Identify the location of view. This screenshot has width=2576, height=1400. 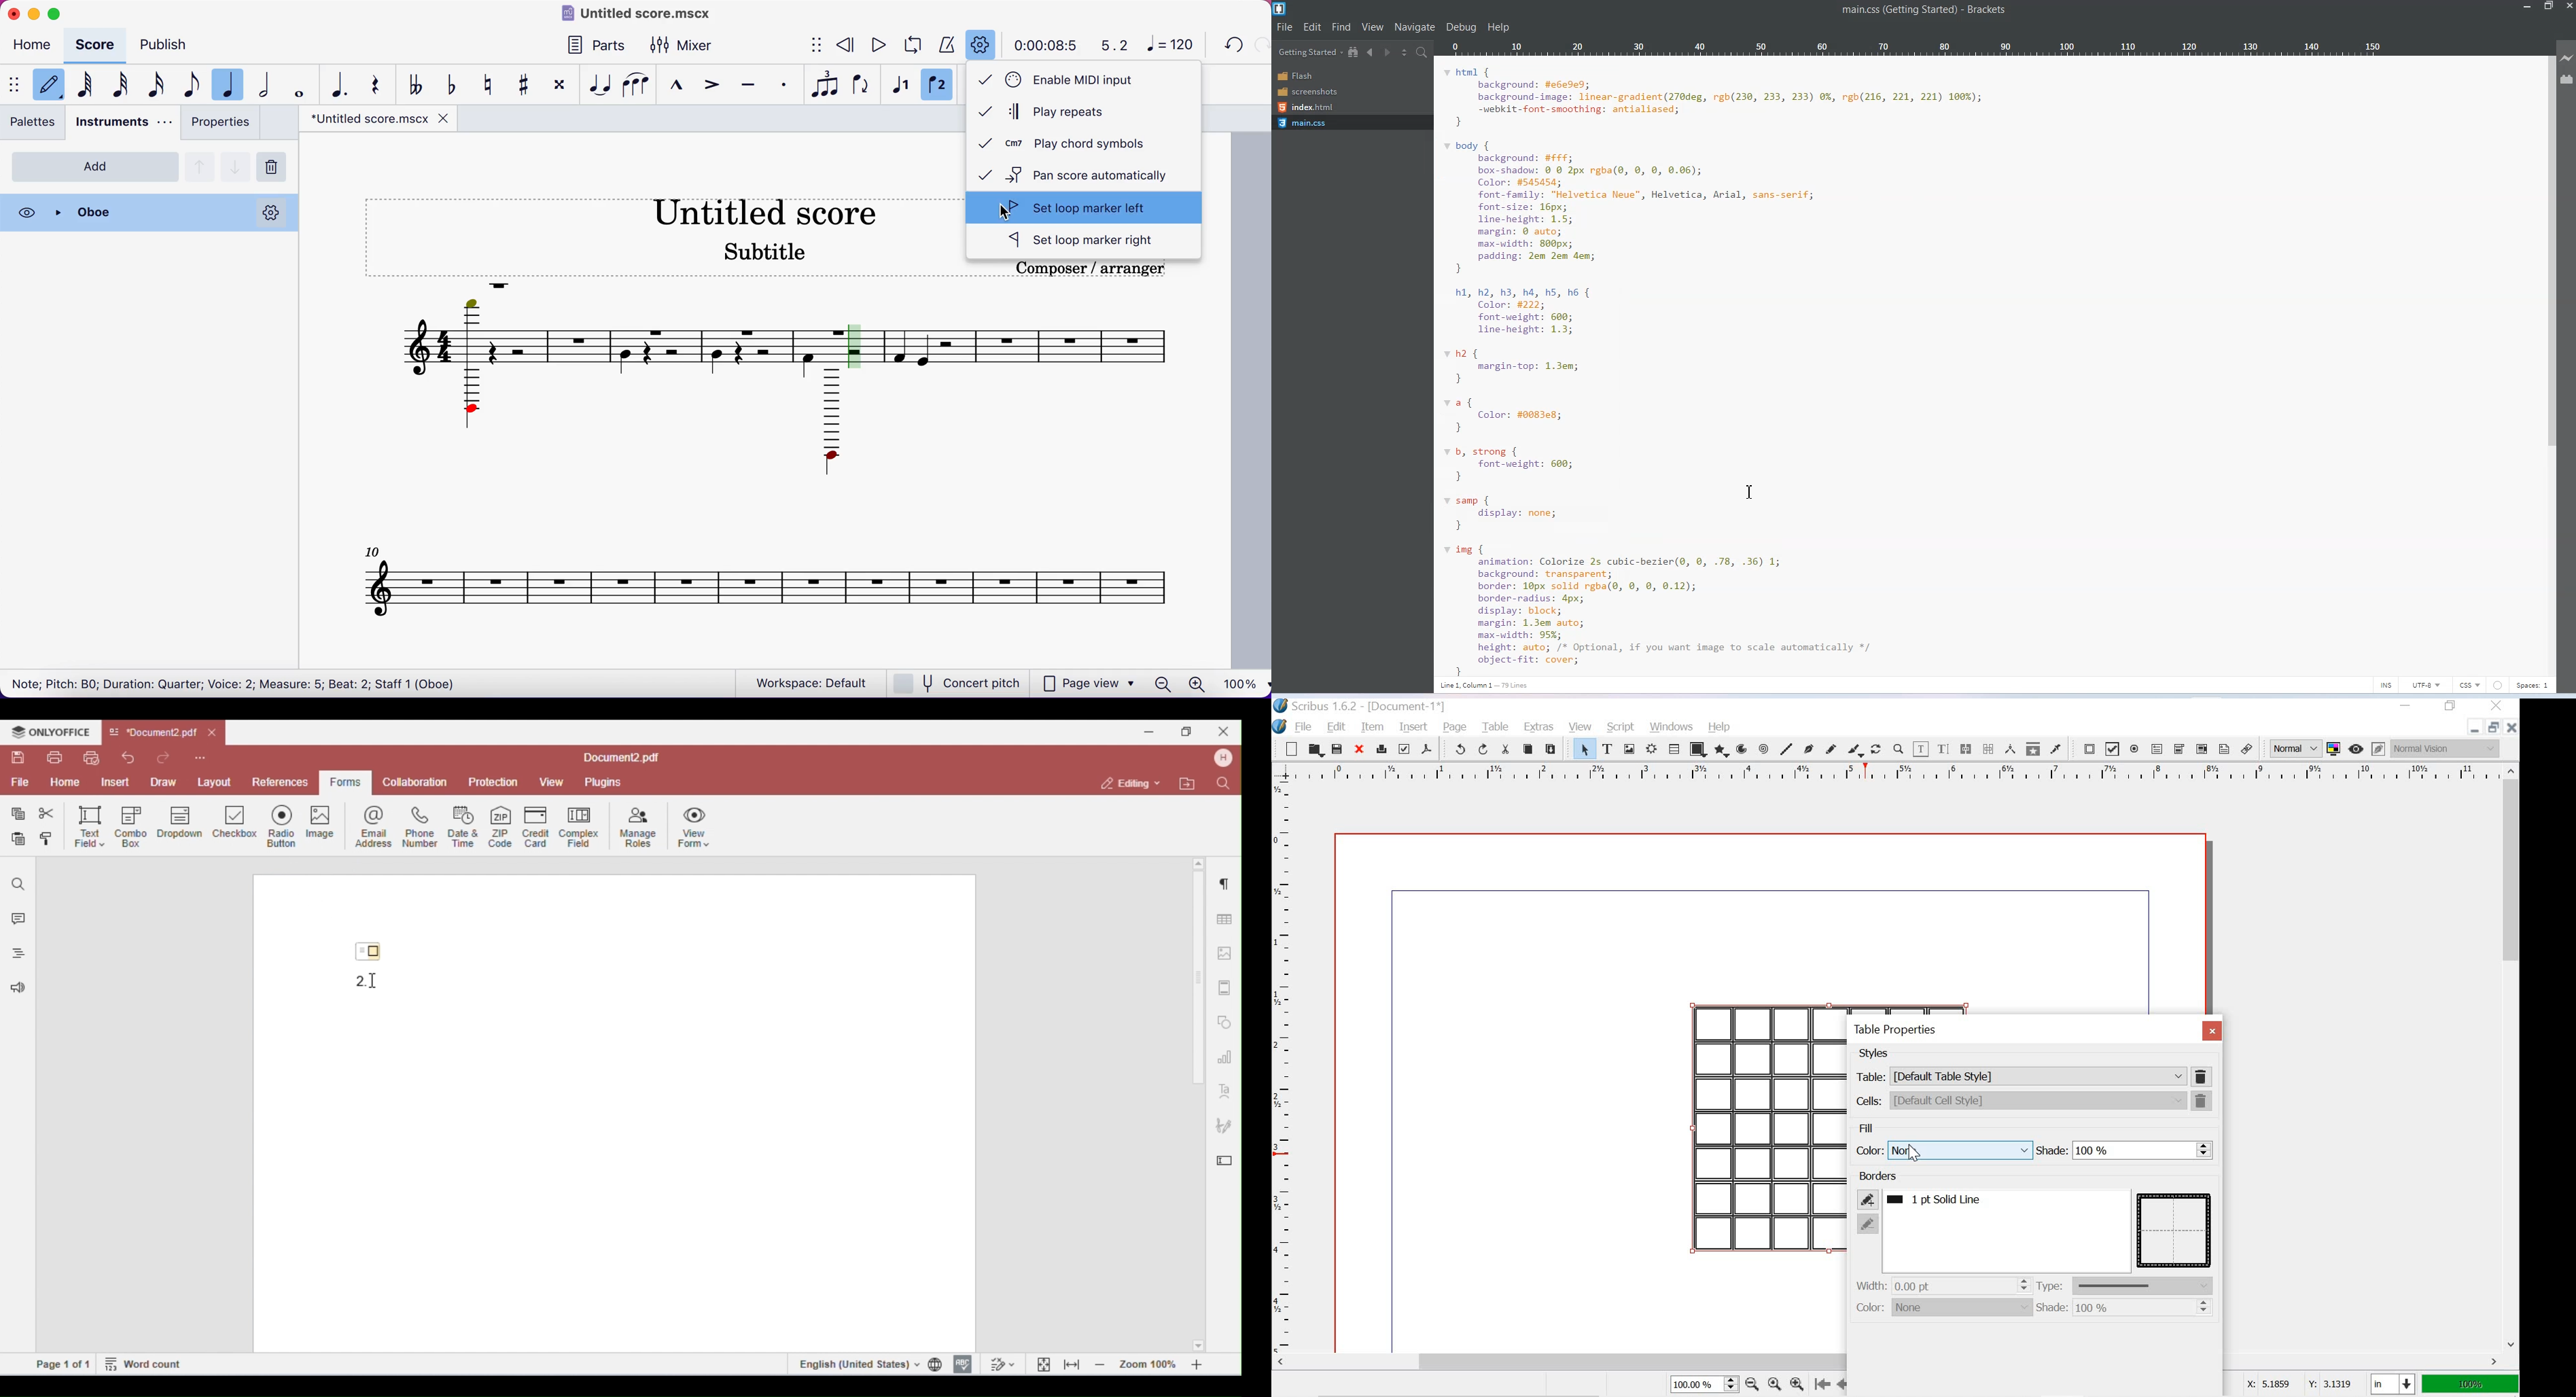
(1581, 727).